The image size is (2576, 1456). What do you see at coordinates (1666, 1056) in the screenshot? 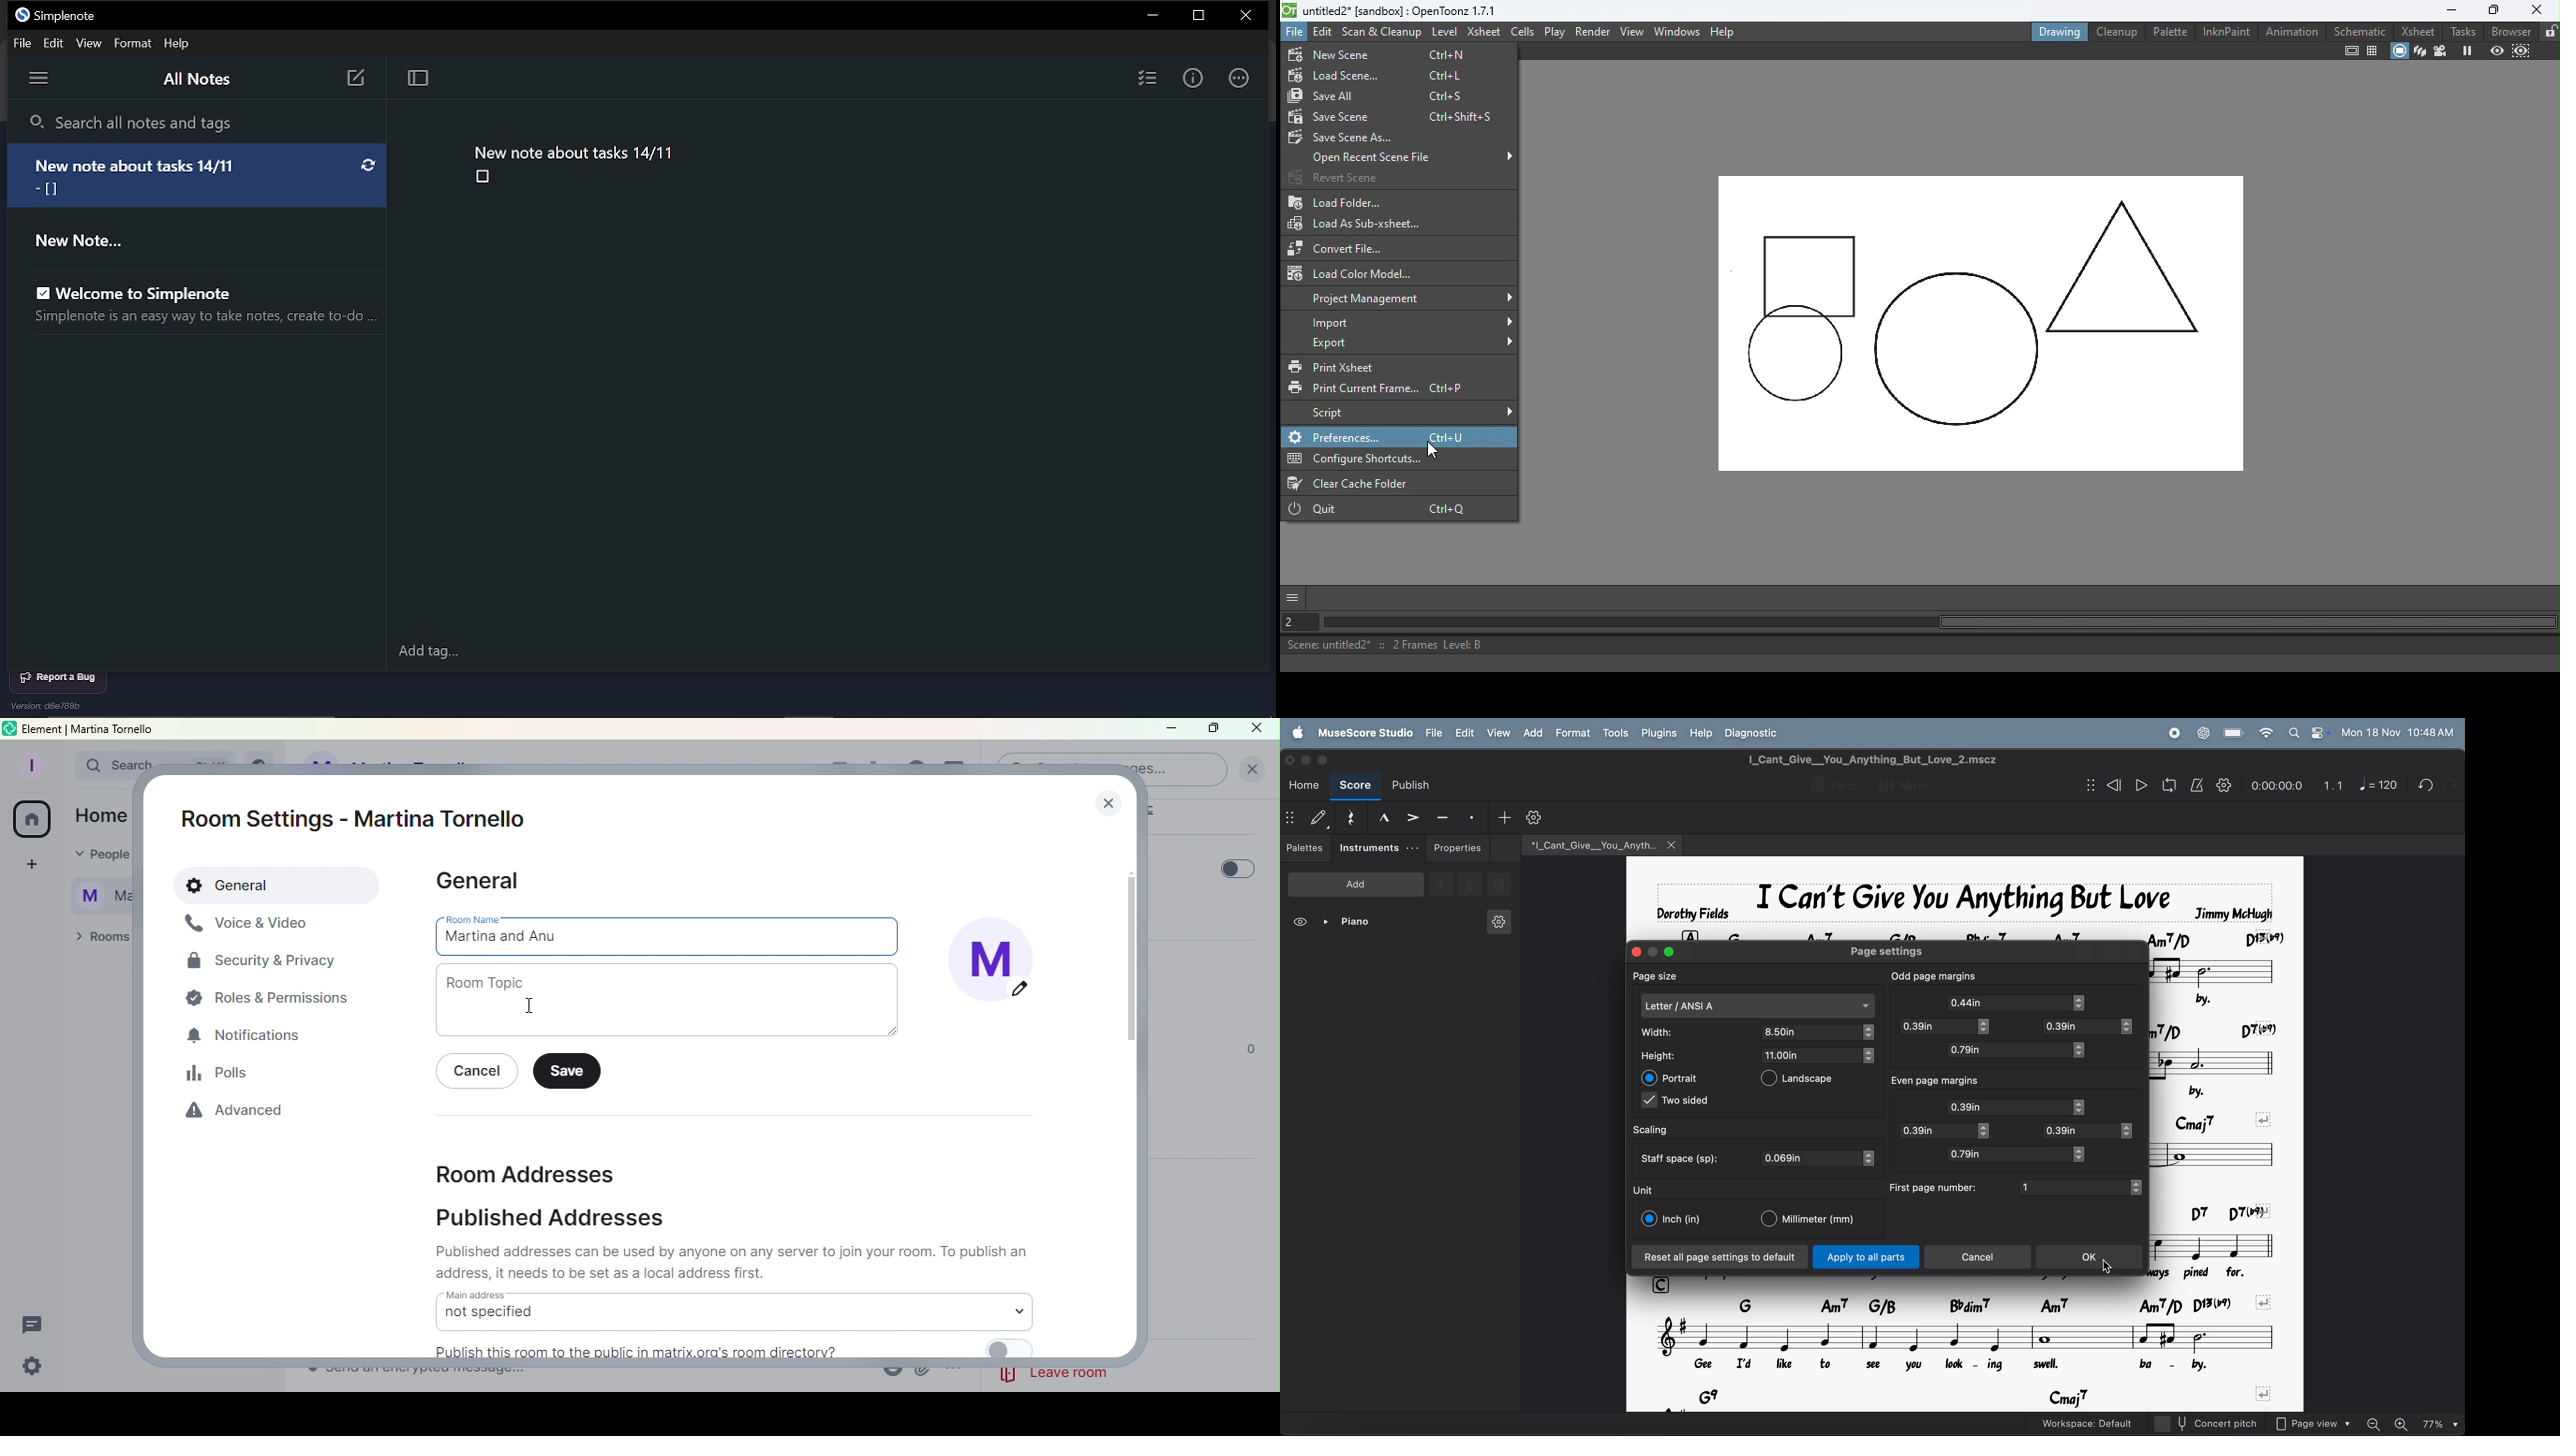
I see `height` at bounding box center [1666, 1056].